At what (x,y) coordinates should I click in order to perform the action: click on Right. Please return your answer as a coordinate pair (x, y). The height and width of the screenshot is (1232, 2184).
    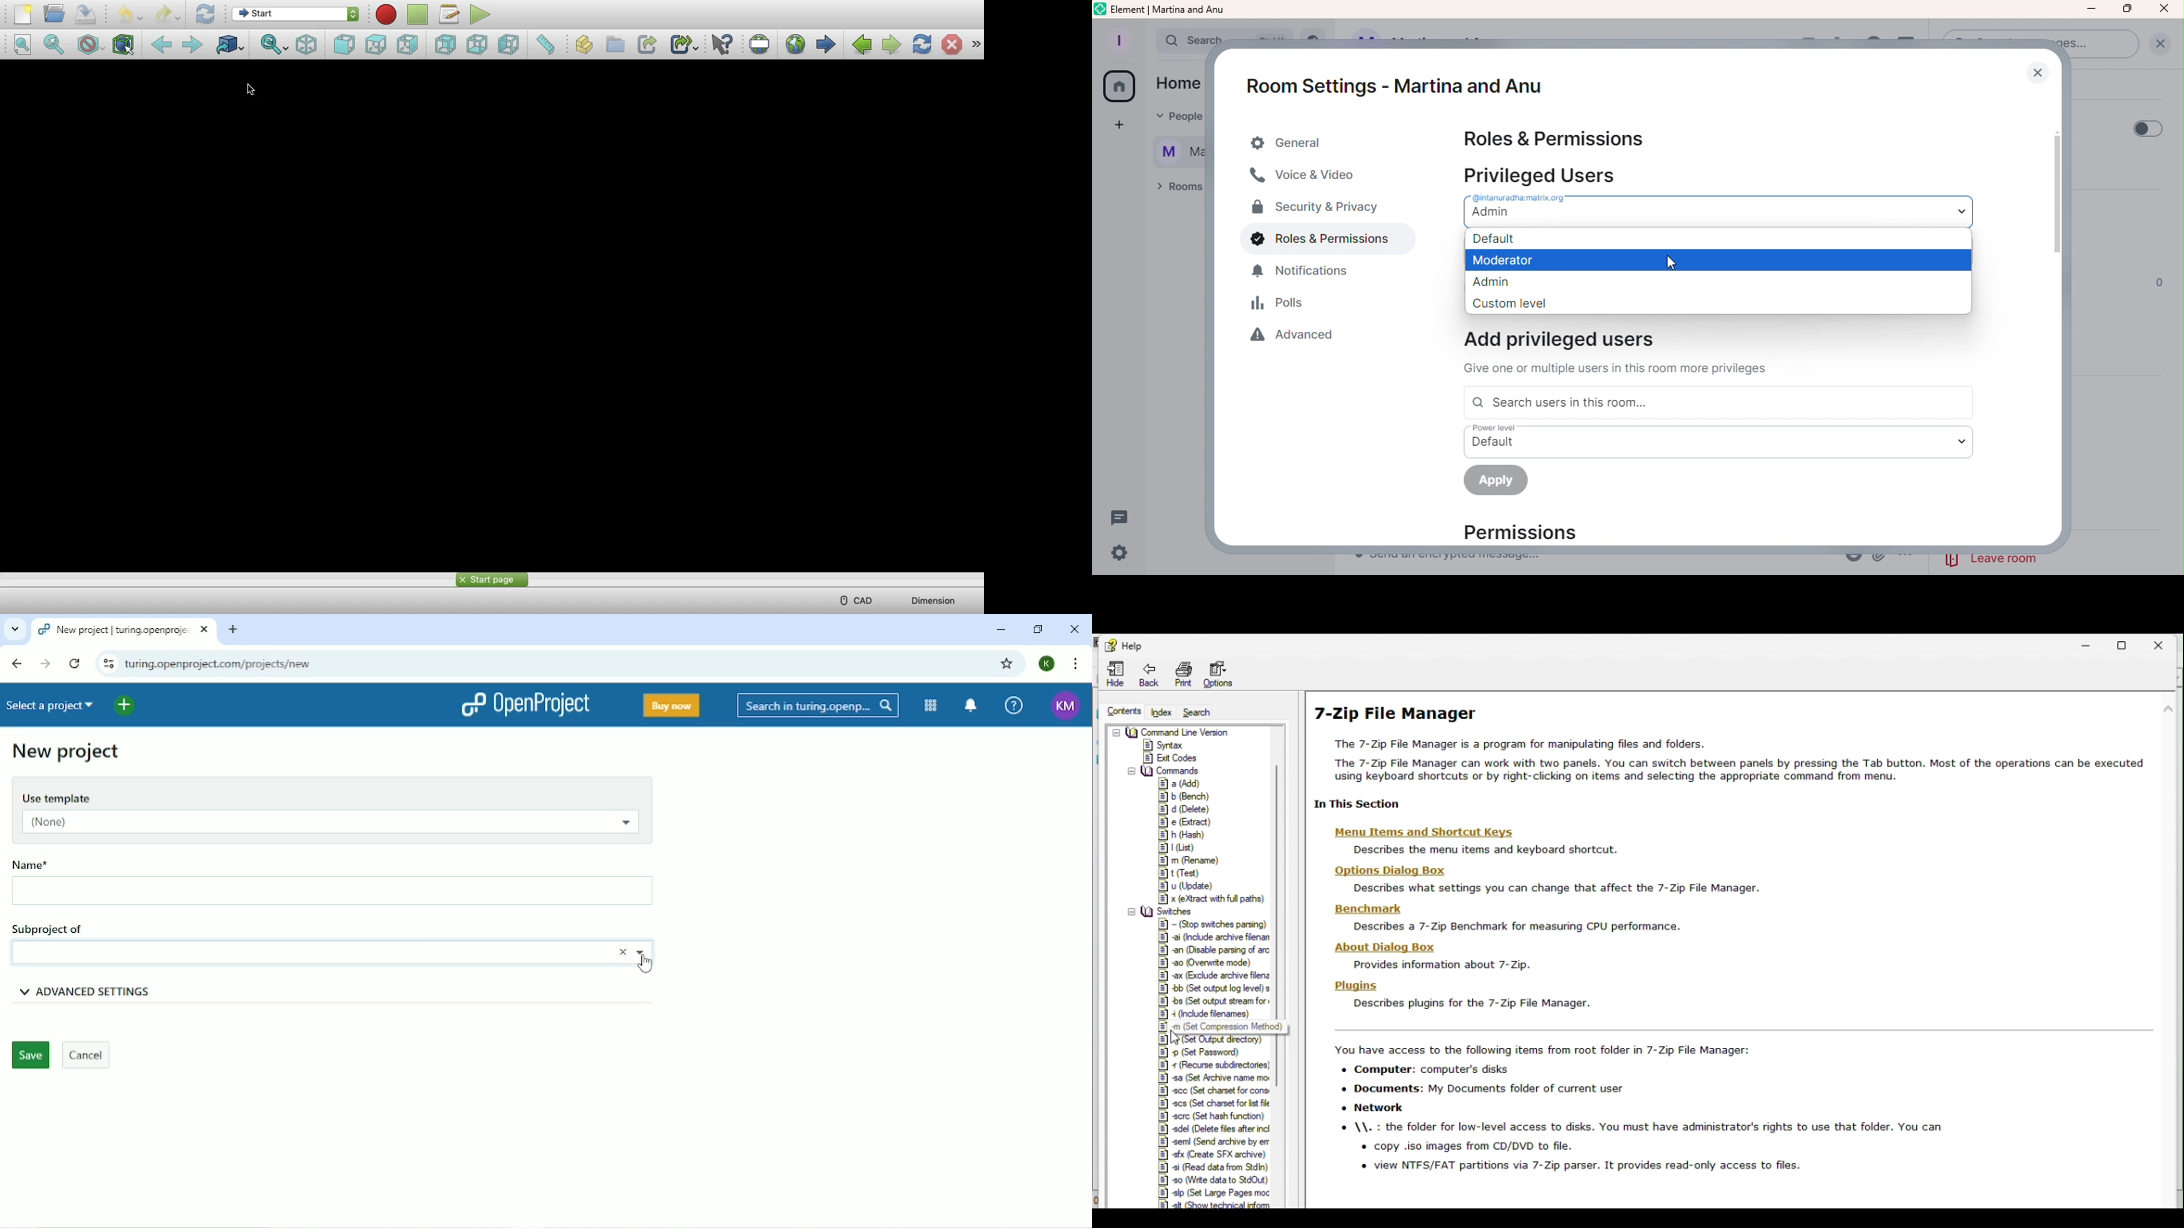
    Looking at the image, I should click on (510, 44).